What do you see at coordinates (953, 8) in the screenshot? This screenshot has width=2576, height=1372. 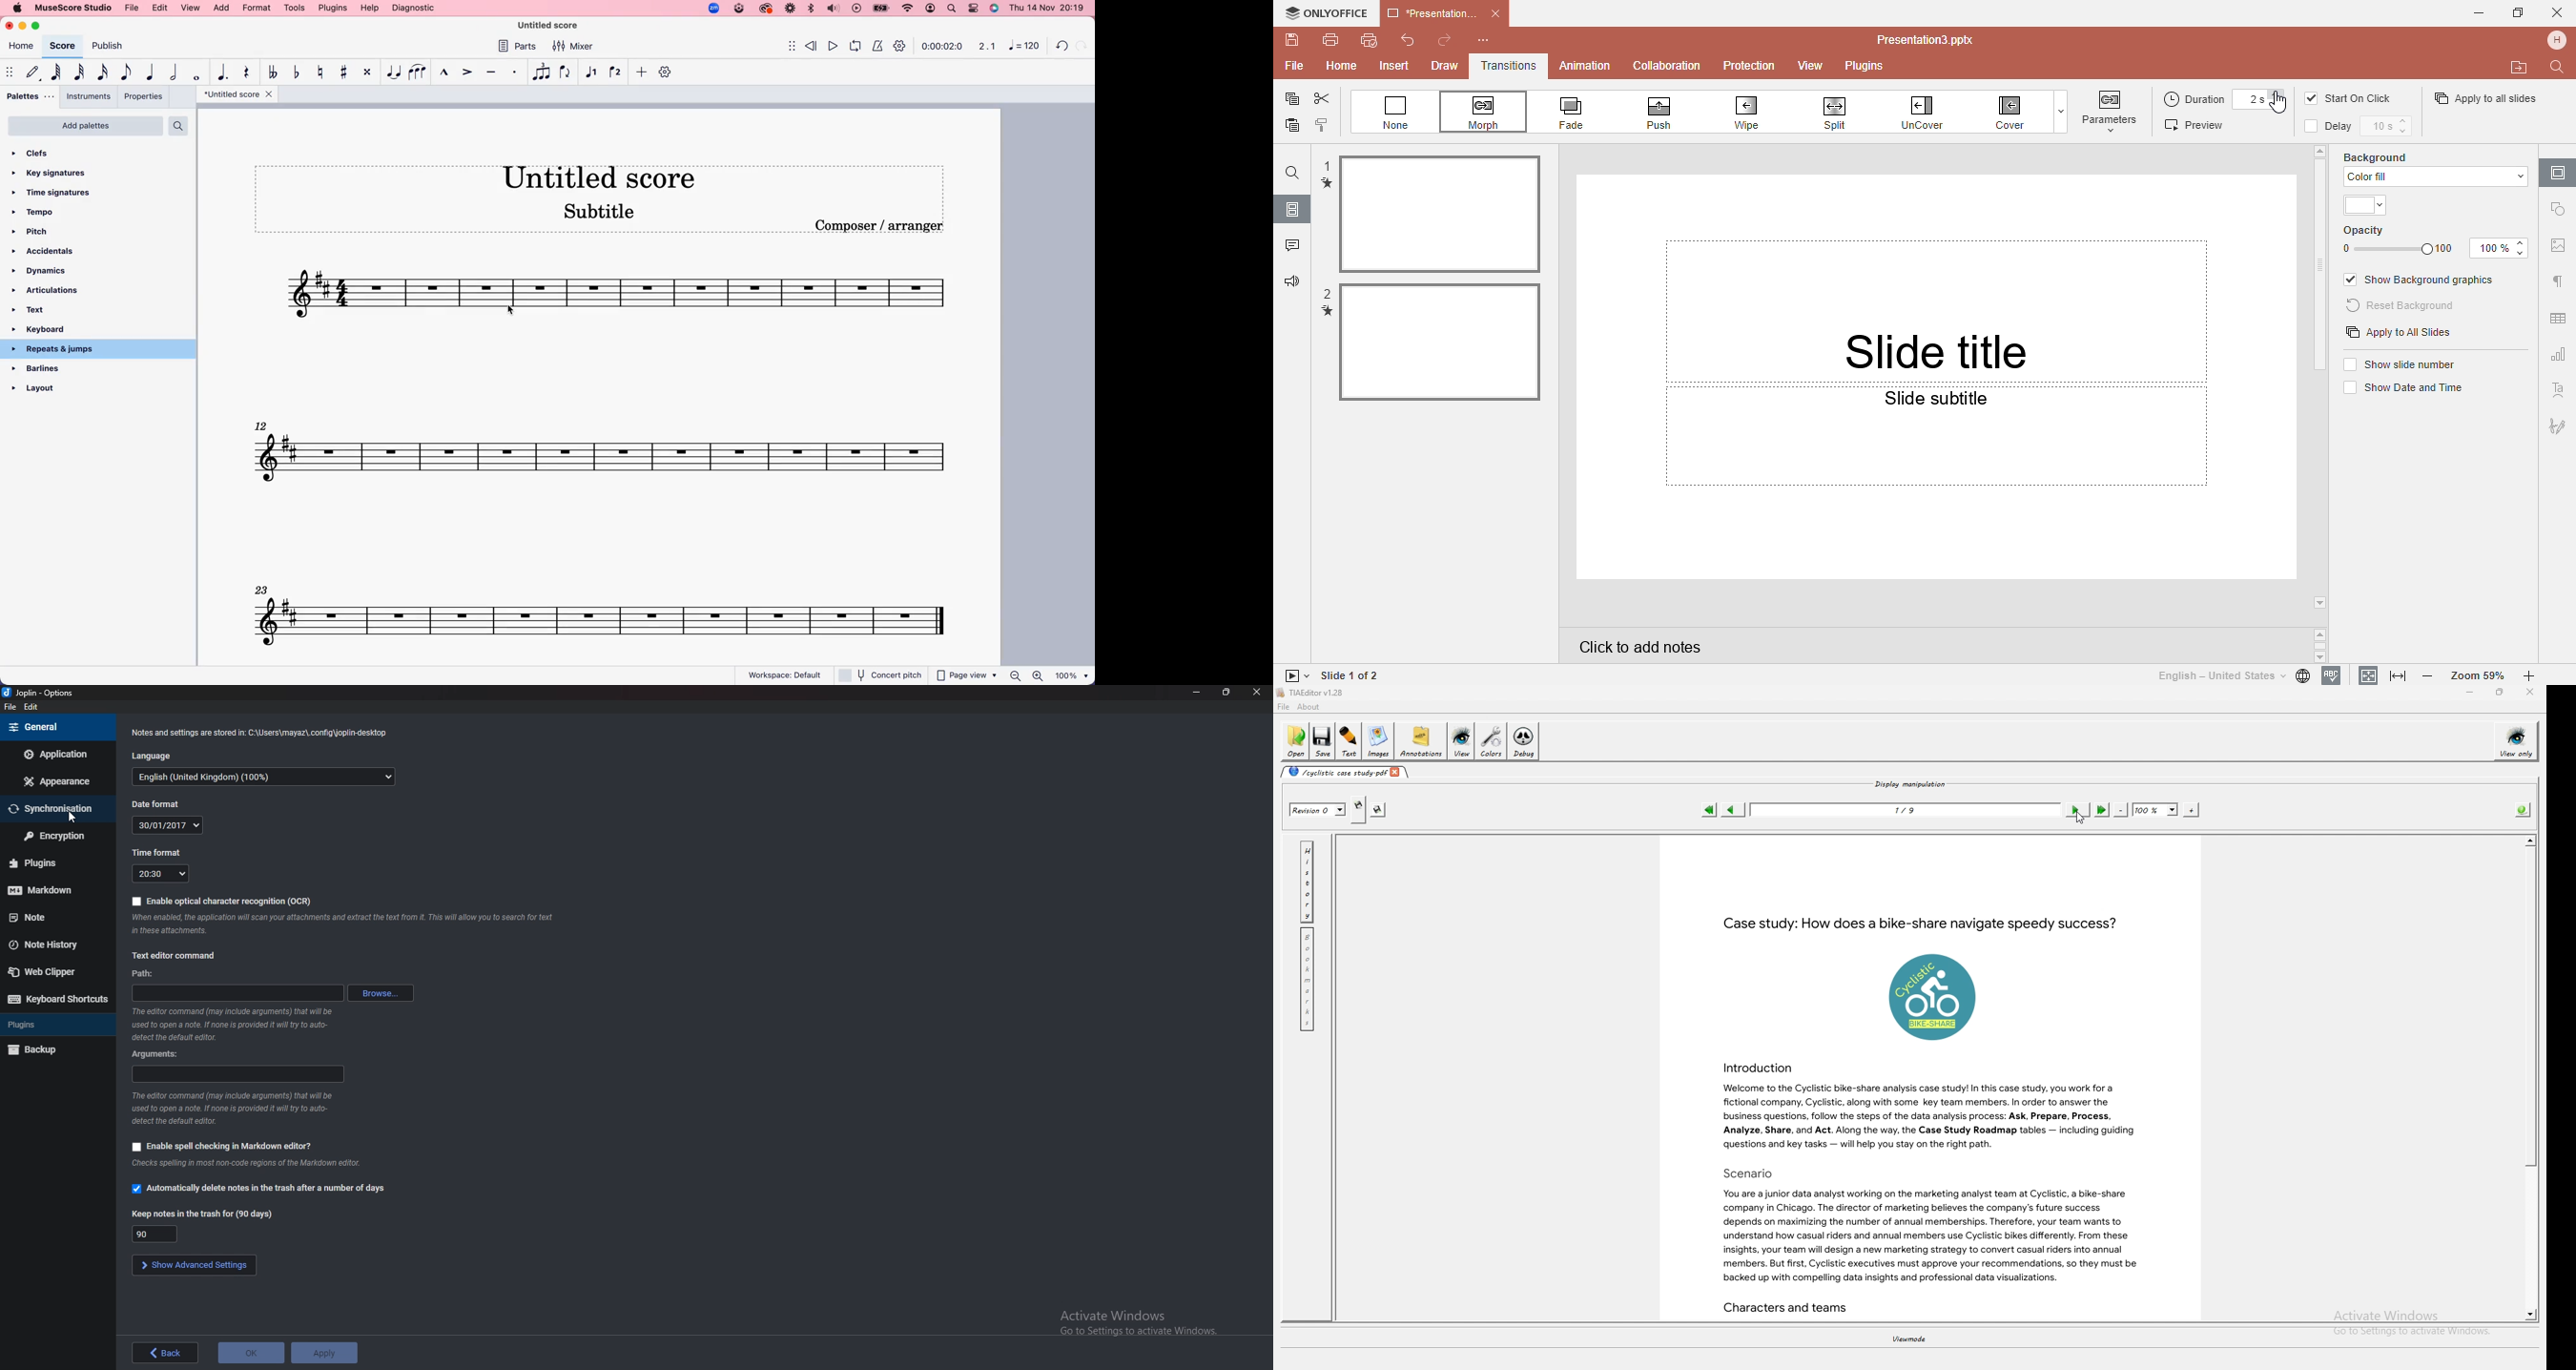 I see `search` at bounding box center [953, 8].